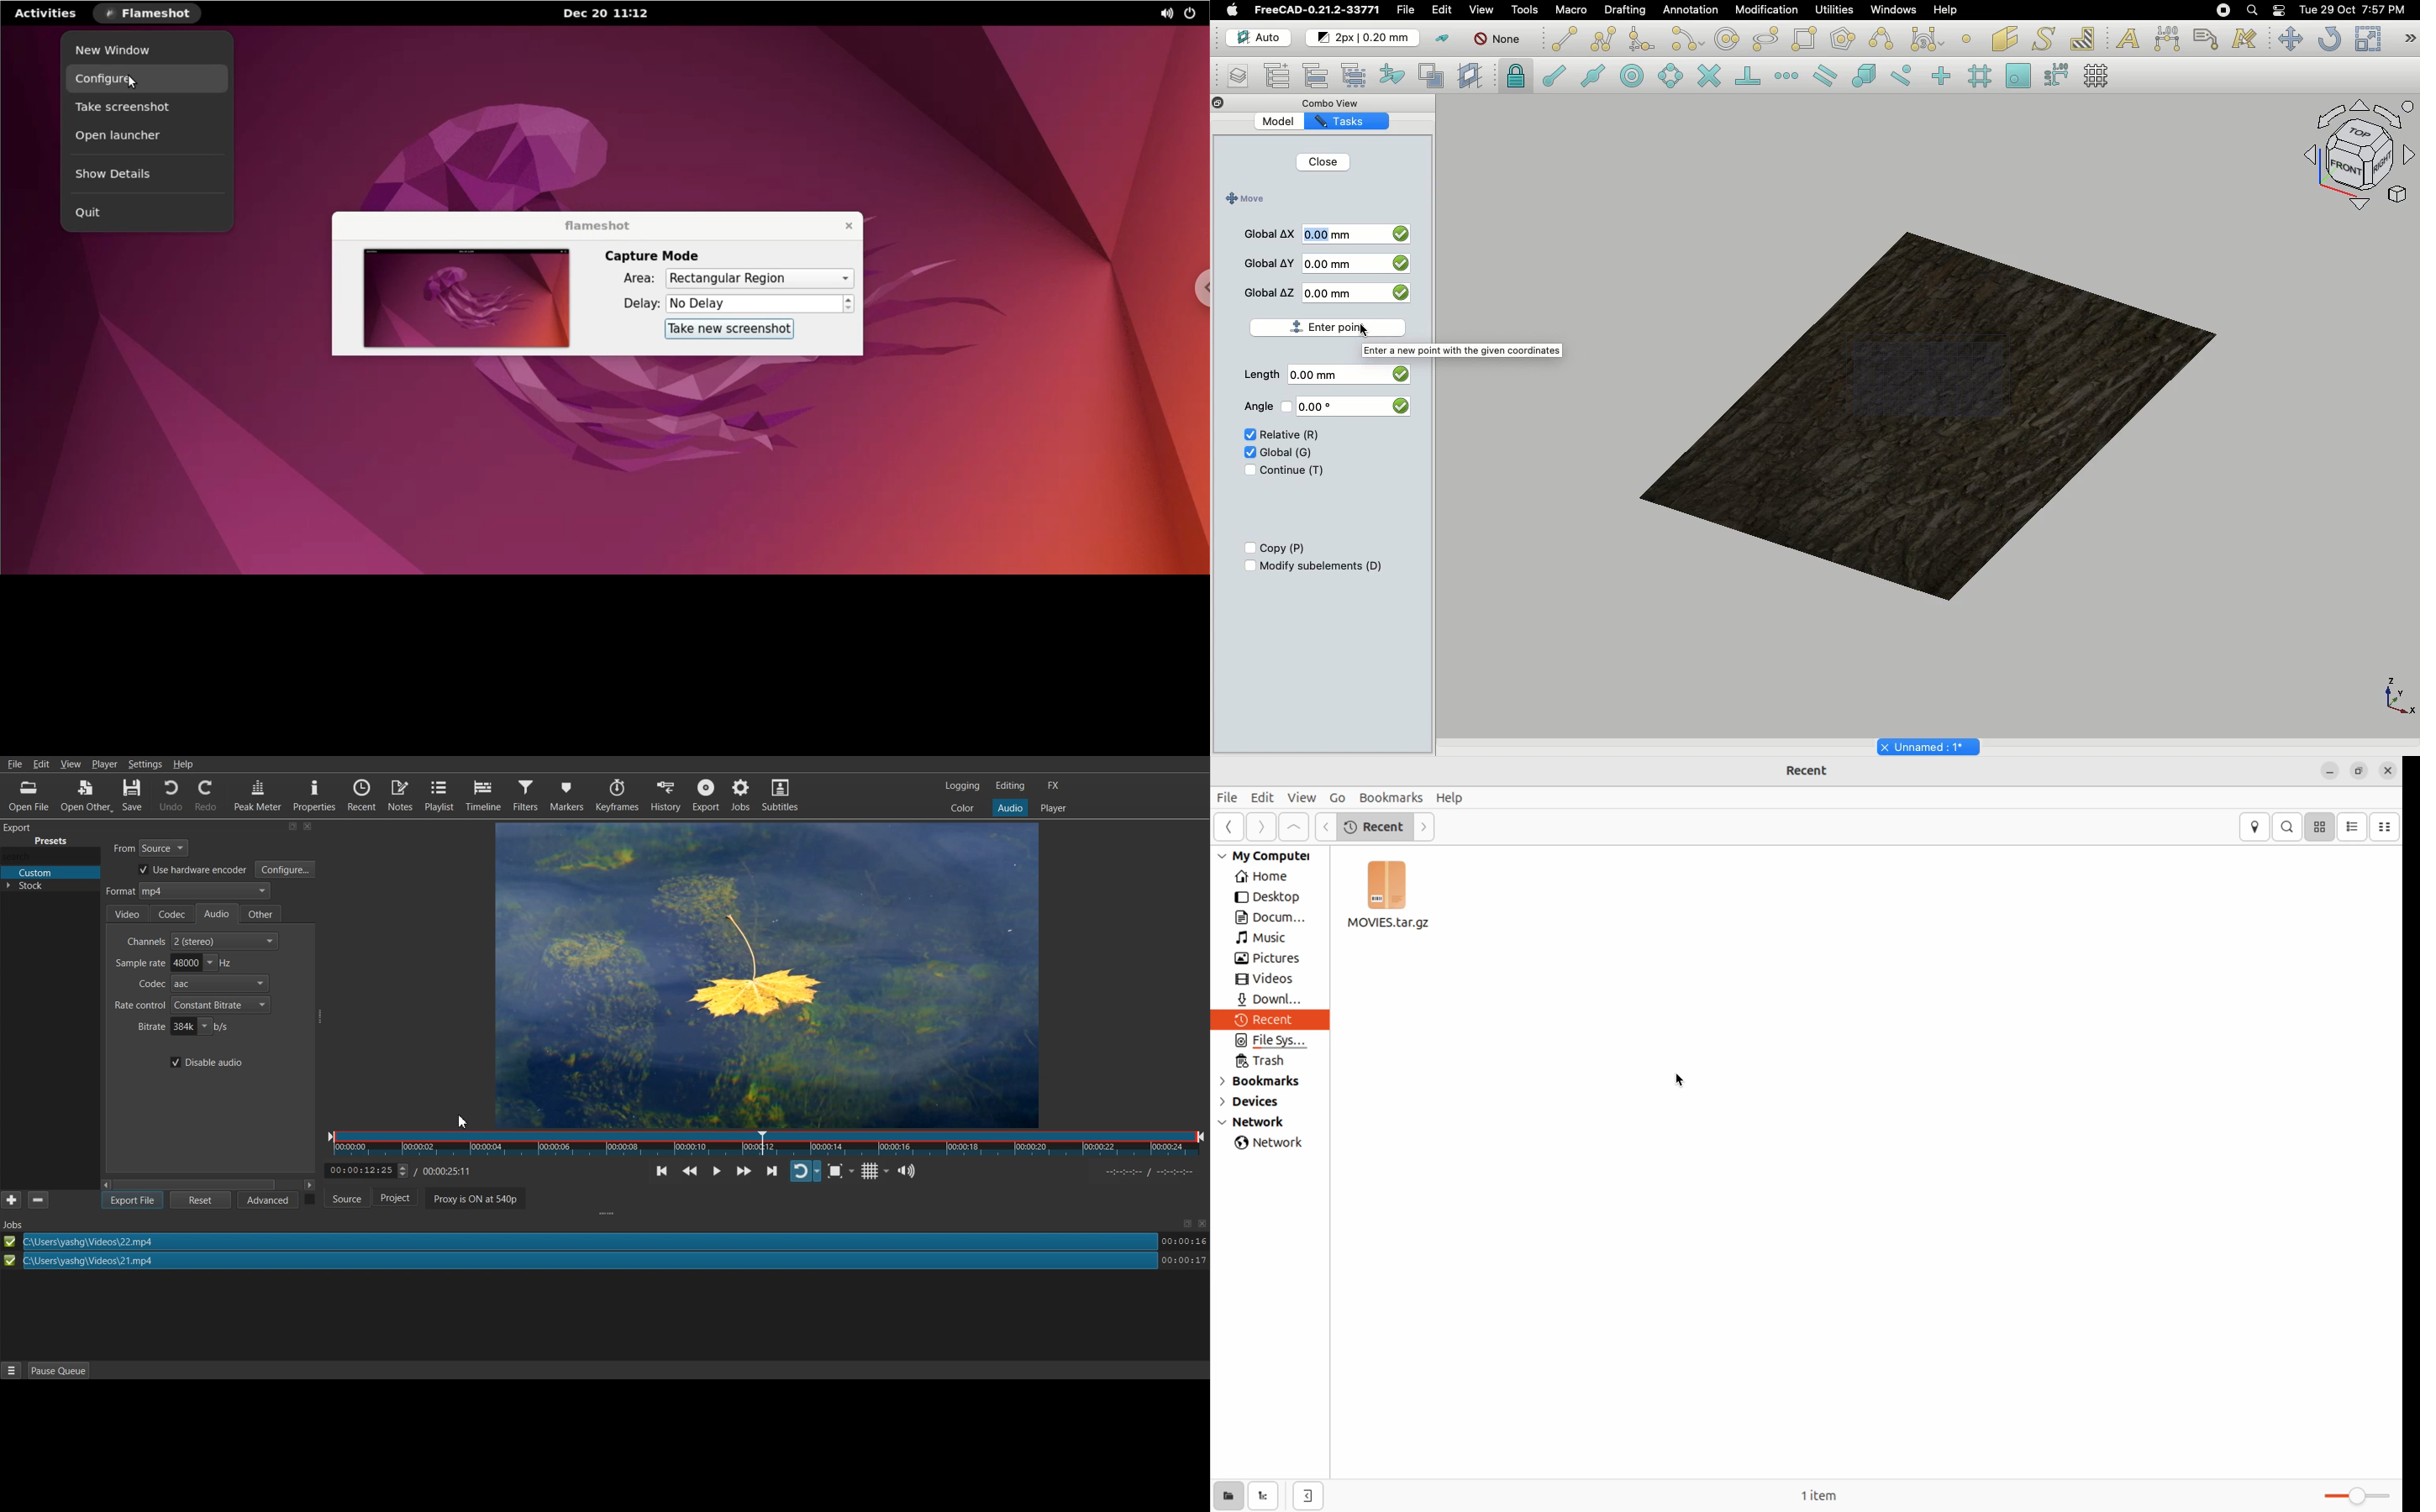 The height and width of the screenshot is (1512, 2436). I want to click on Bitrate, so click(183, 1027).